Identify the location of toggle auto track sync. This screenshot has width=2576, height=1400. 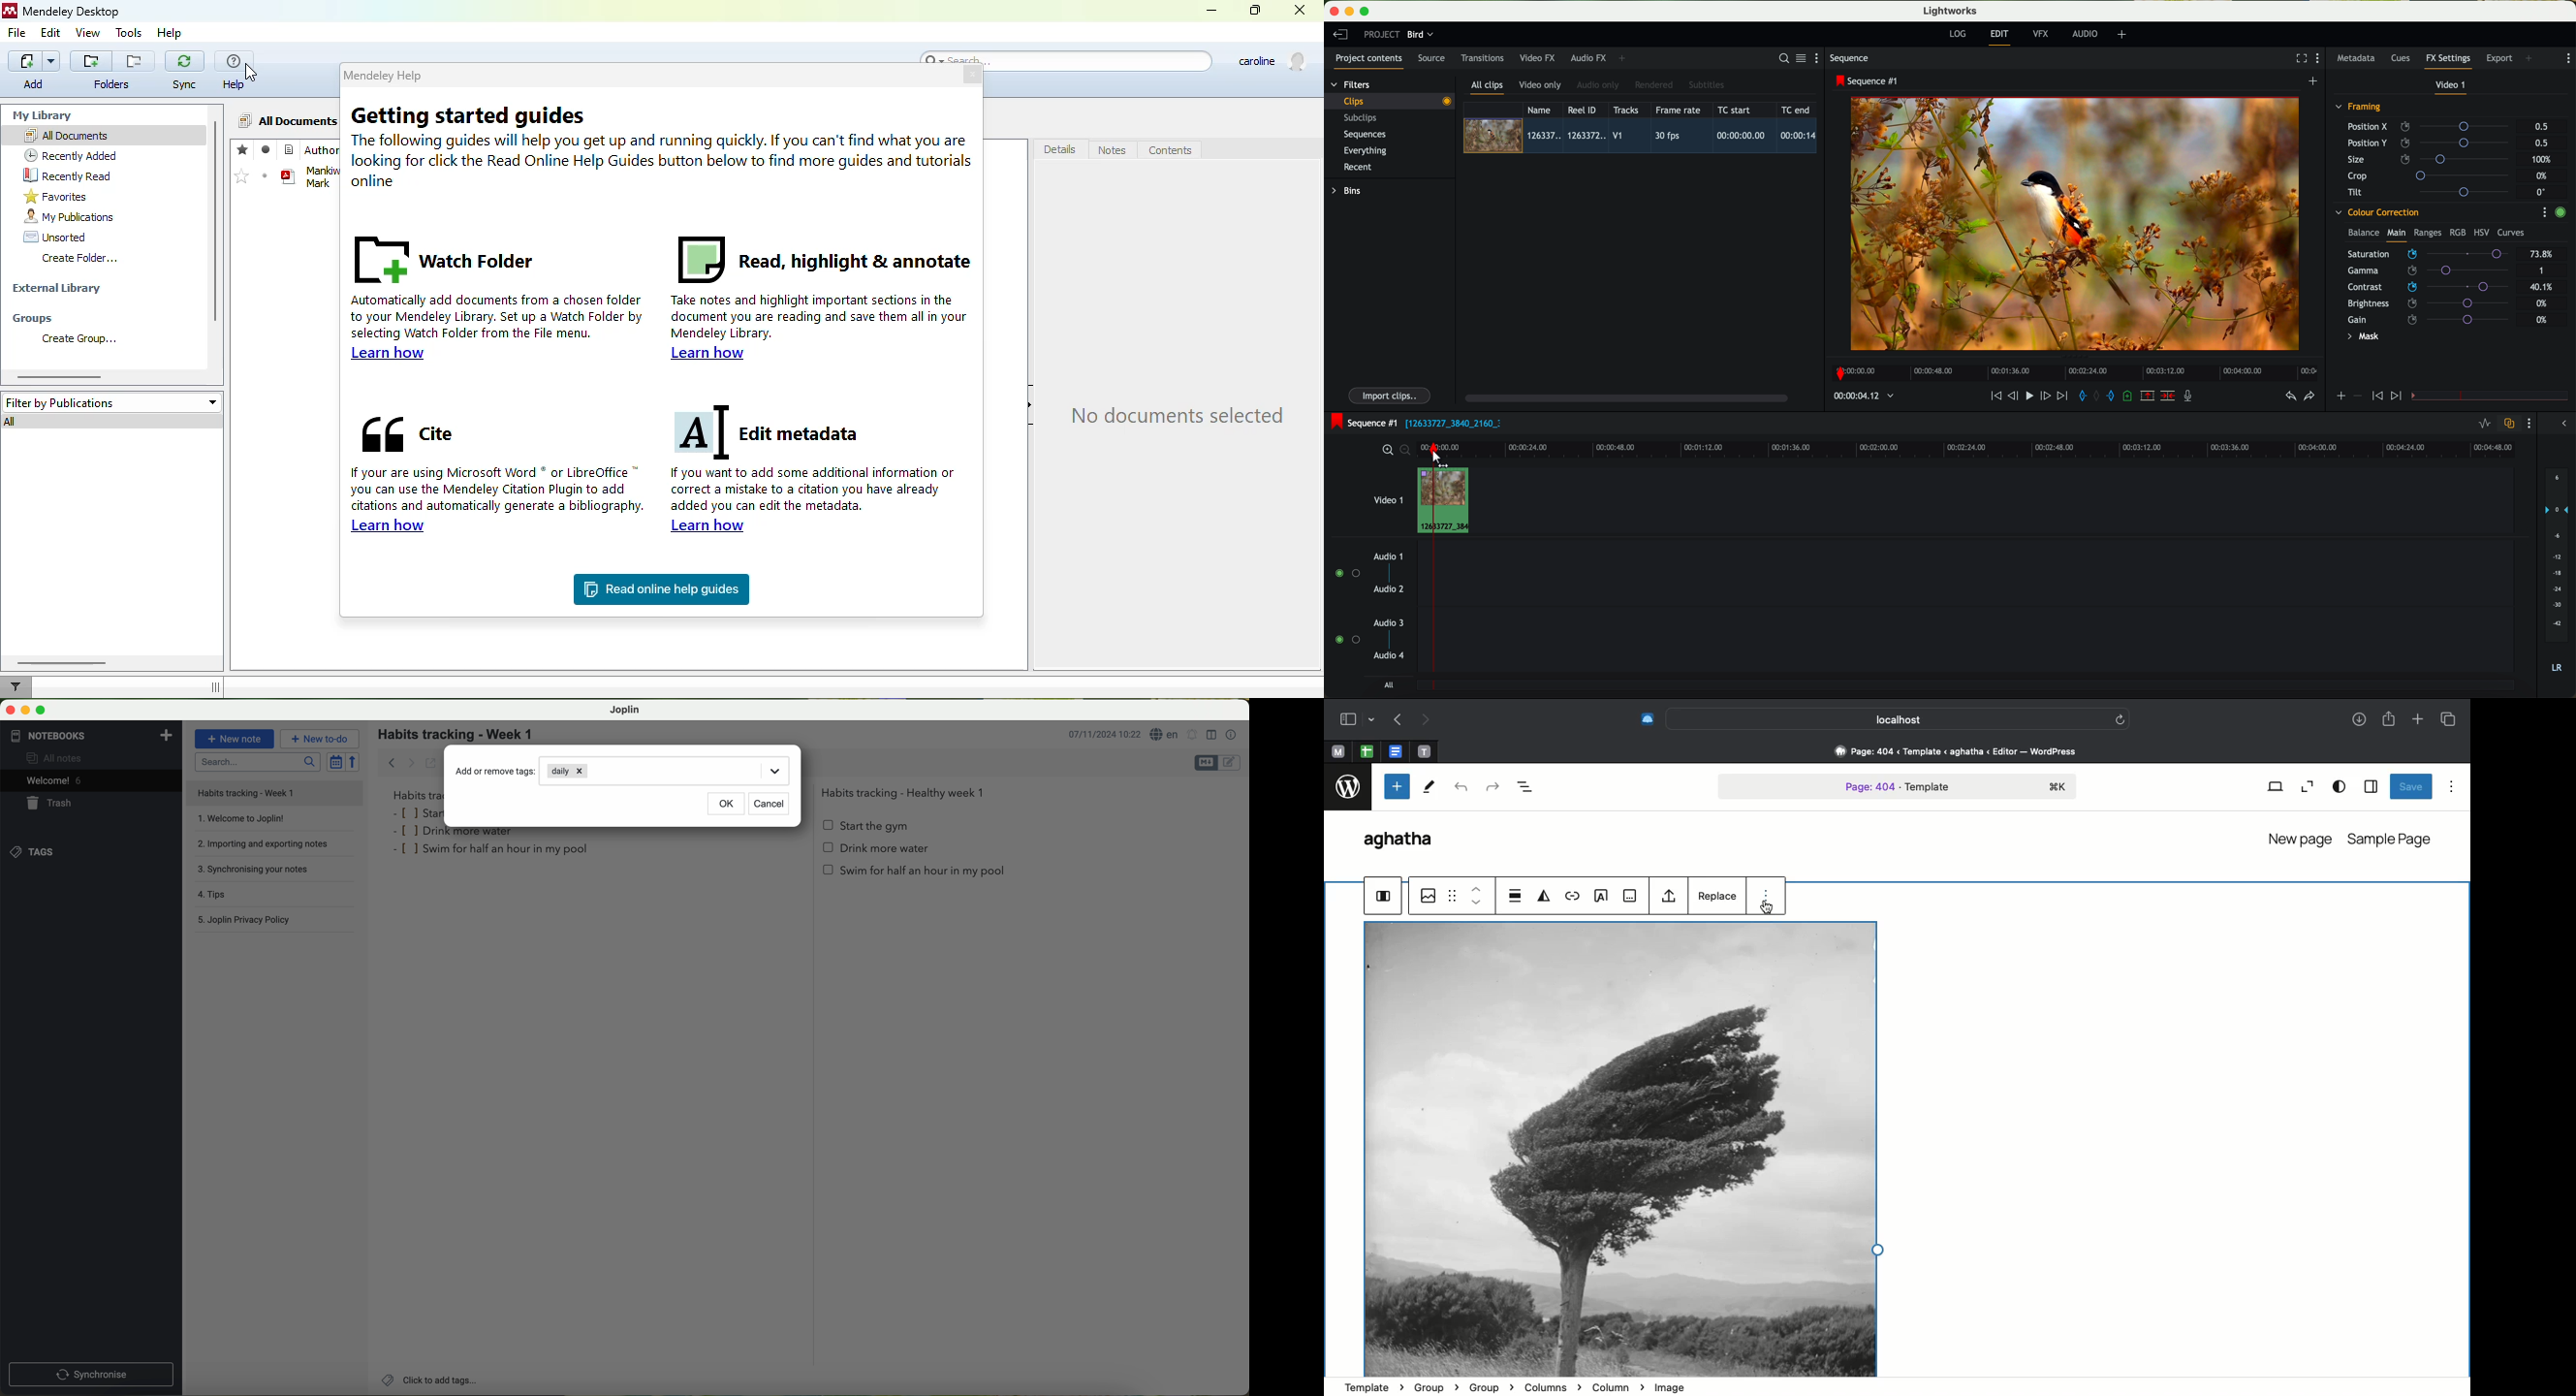
(2507, 424).